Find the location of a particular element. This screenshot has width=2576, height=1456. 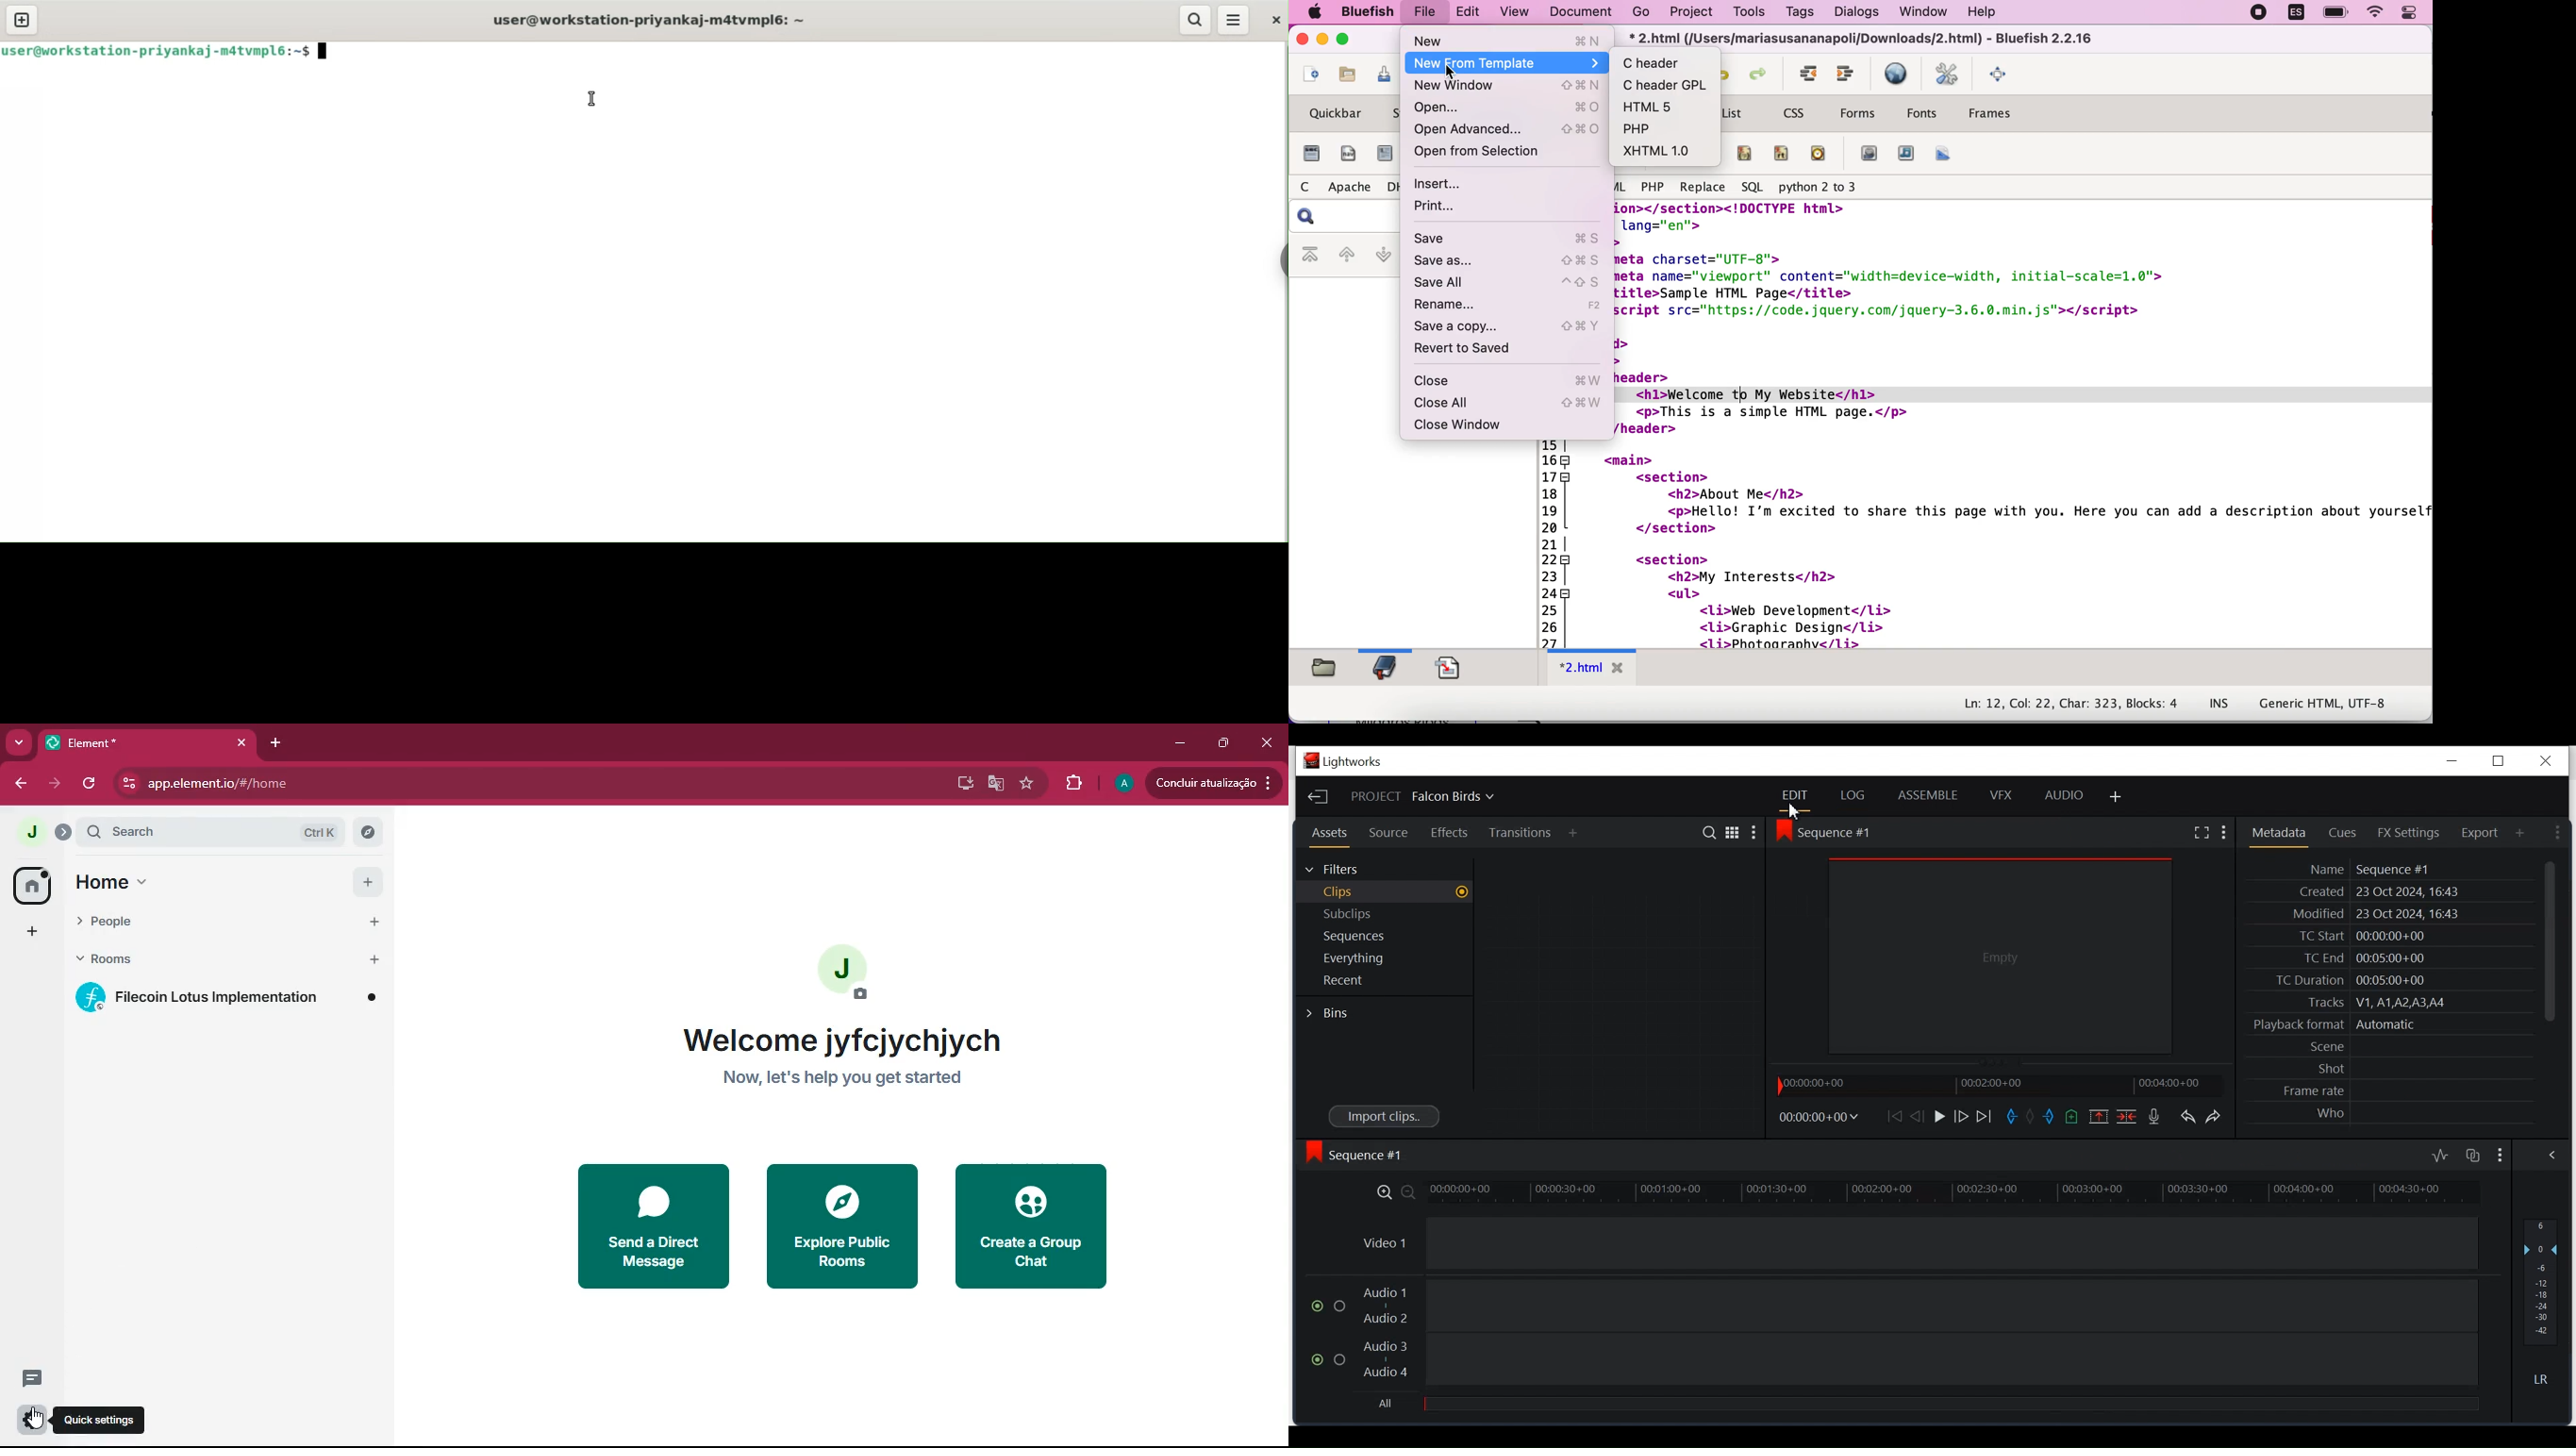

preview in browser is located at coordinates (1897, 75).